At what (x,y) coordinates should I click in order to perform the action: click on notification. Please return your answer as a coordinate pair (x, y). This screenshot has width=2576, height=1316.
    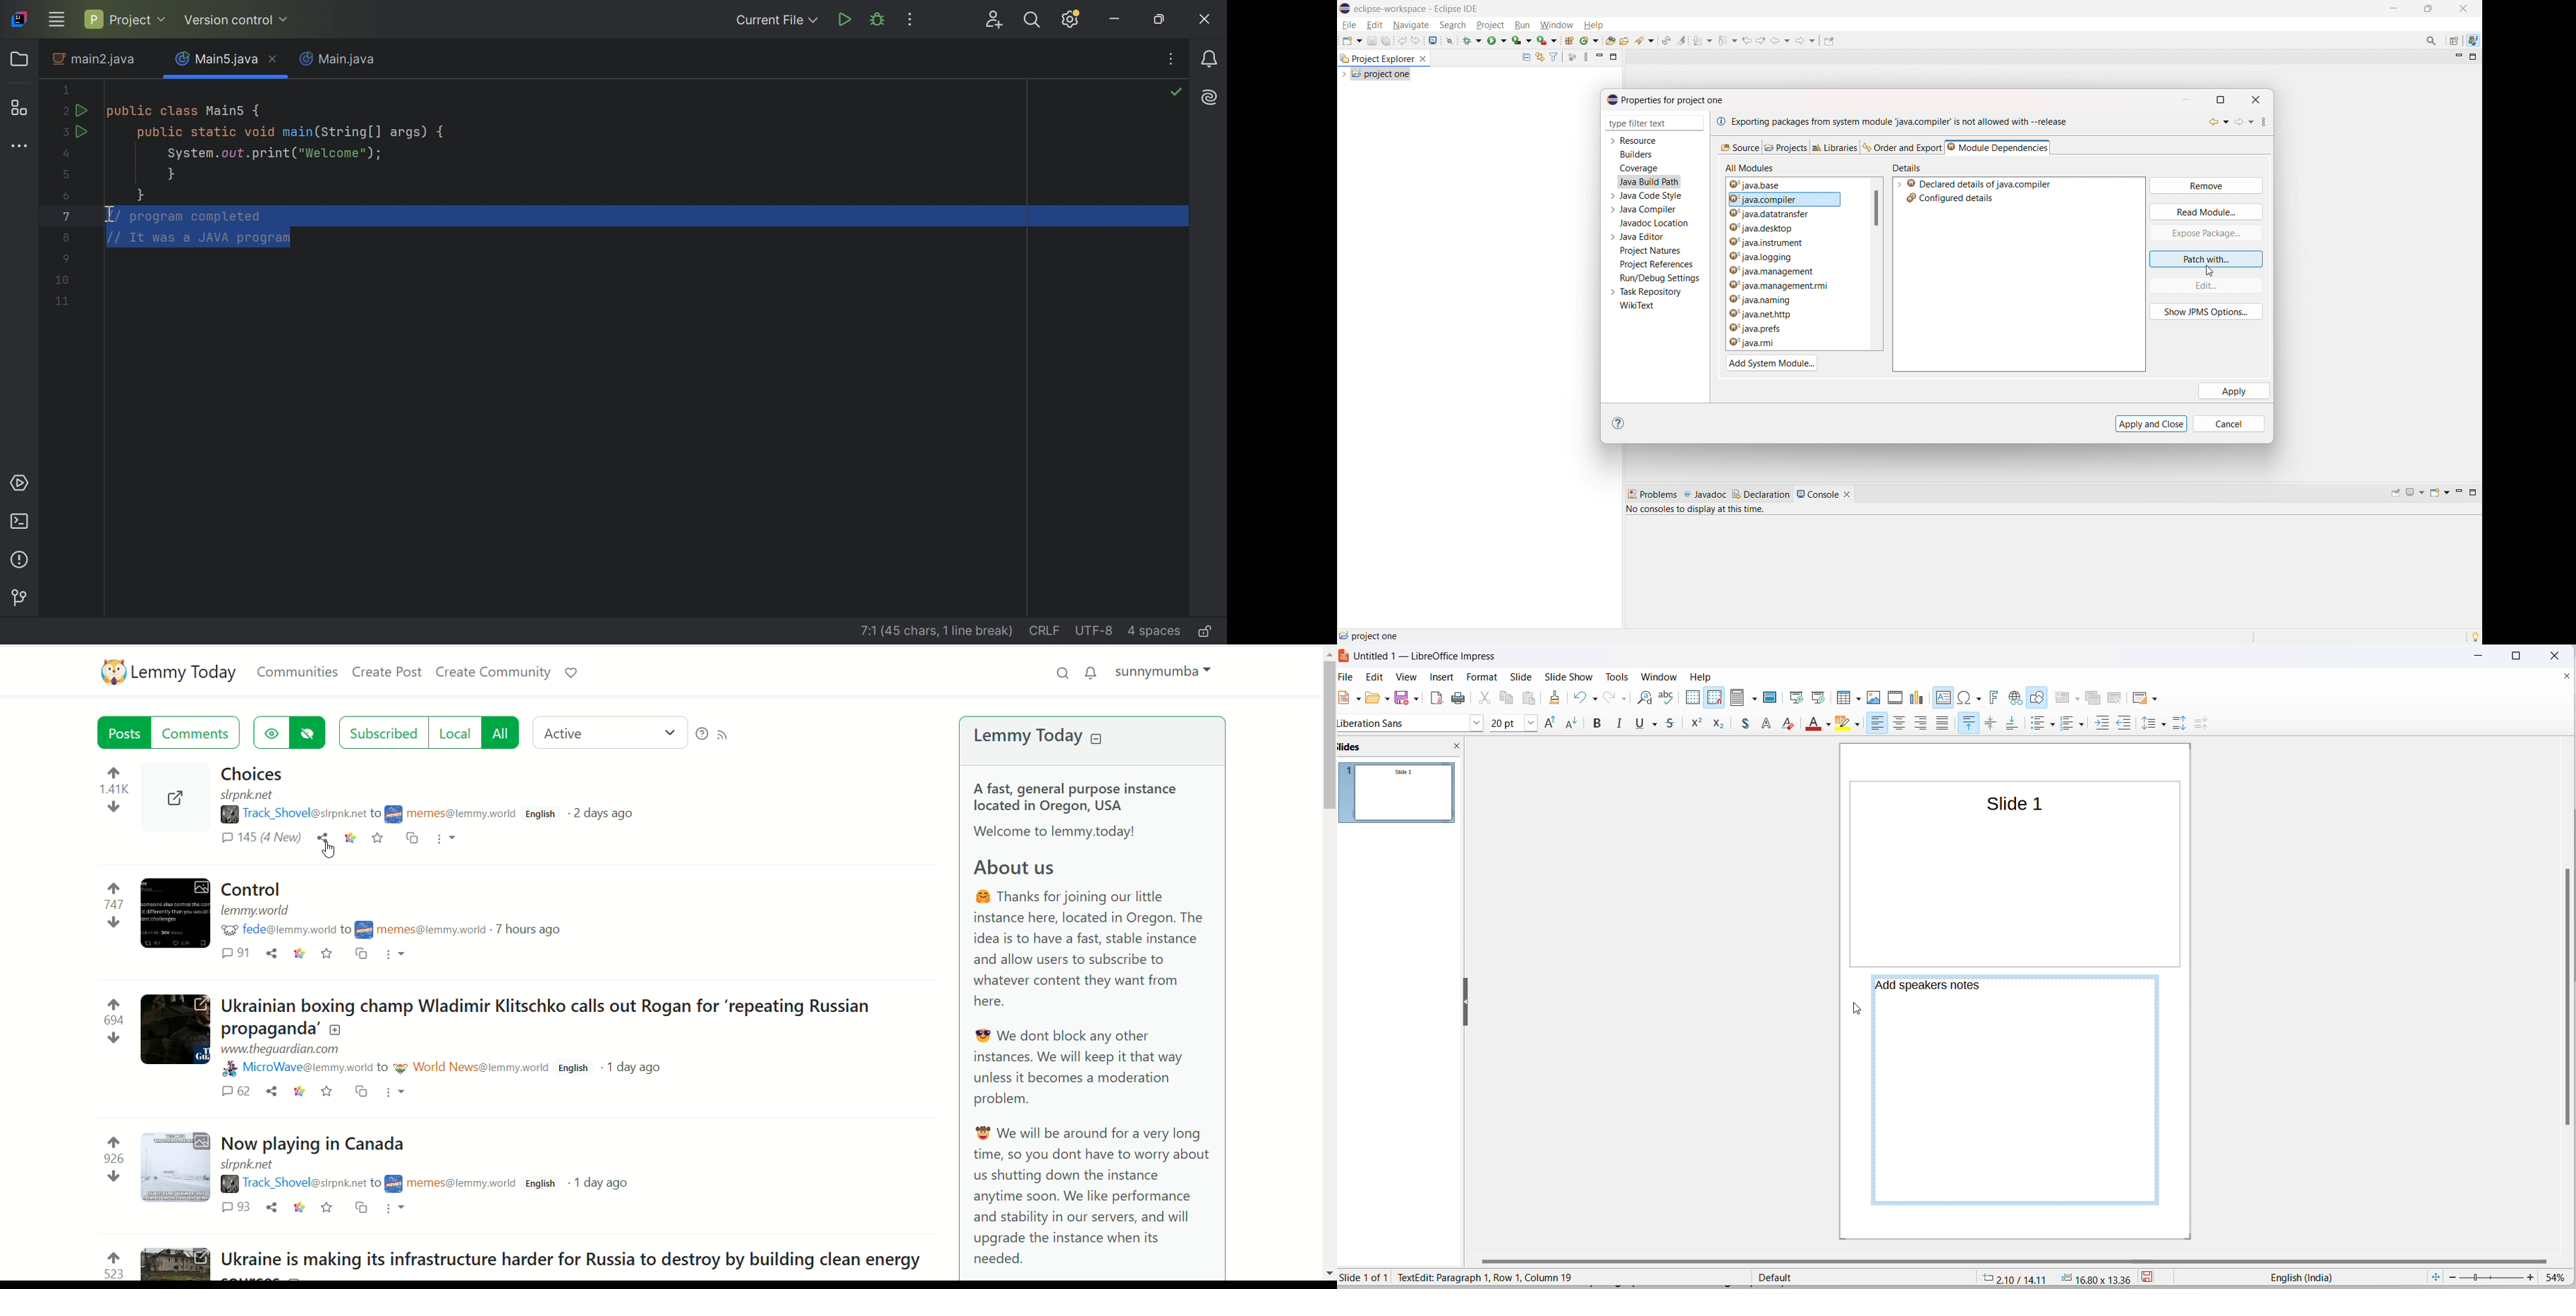
    Looking at the image, I should click on (1093, 672).